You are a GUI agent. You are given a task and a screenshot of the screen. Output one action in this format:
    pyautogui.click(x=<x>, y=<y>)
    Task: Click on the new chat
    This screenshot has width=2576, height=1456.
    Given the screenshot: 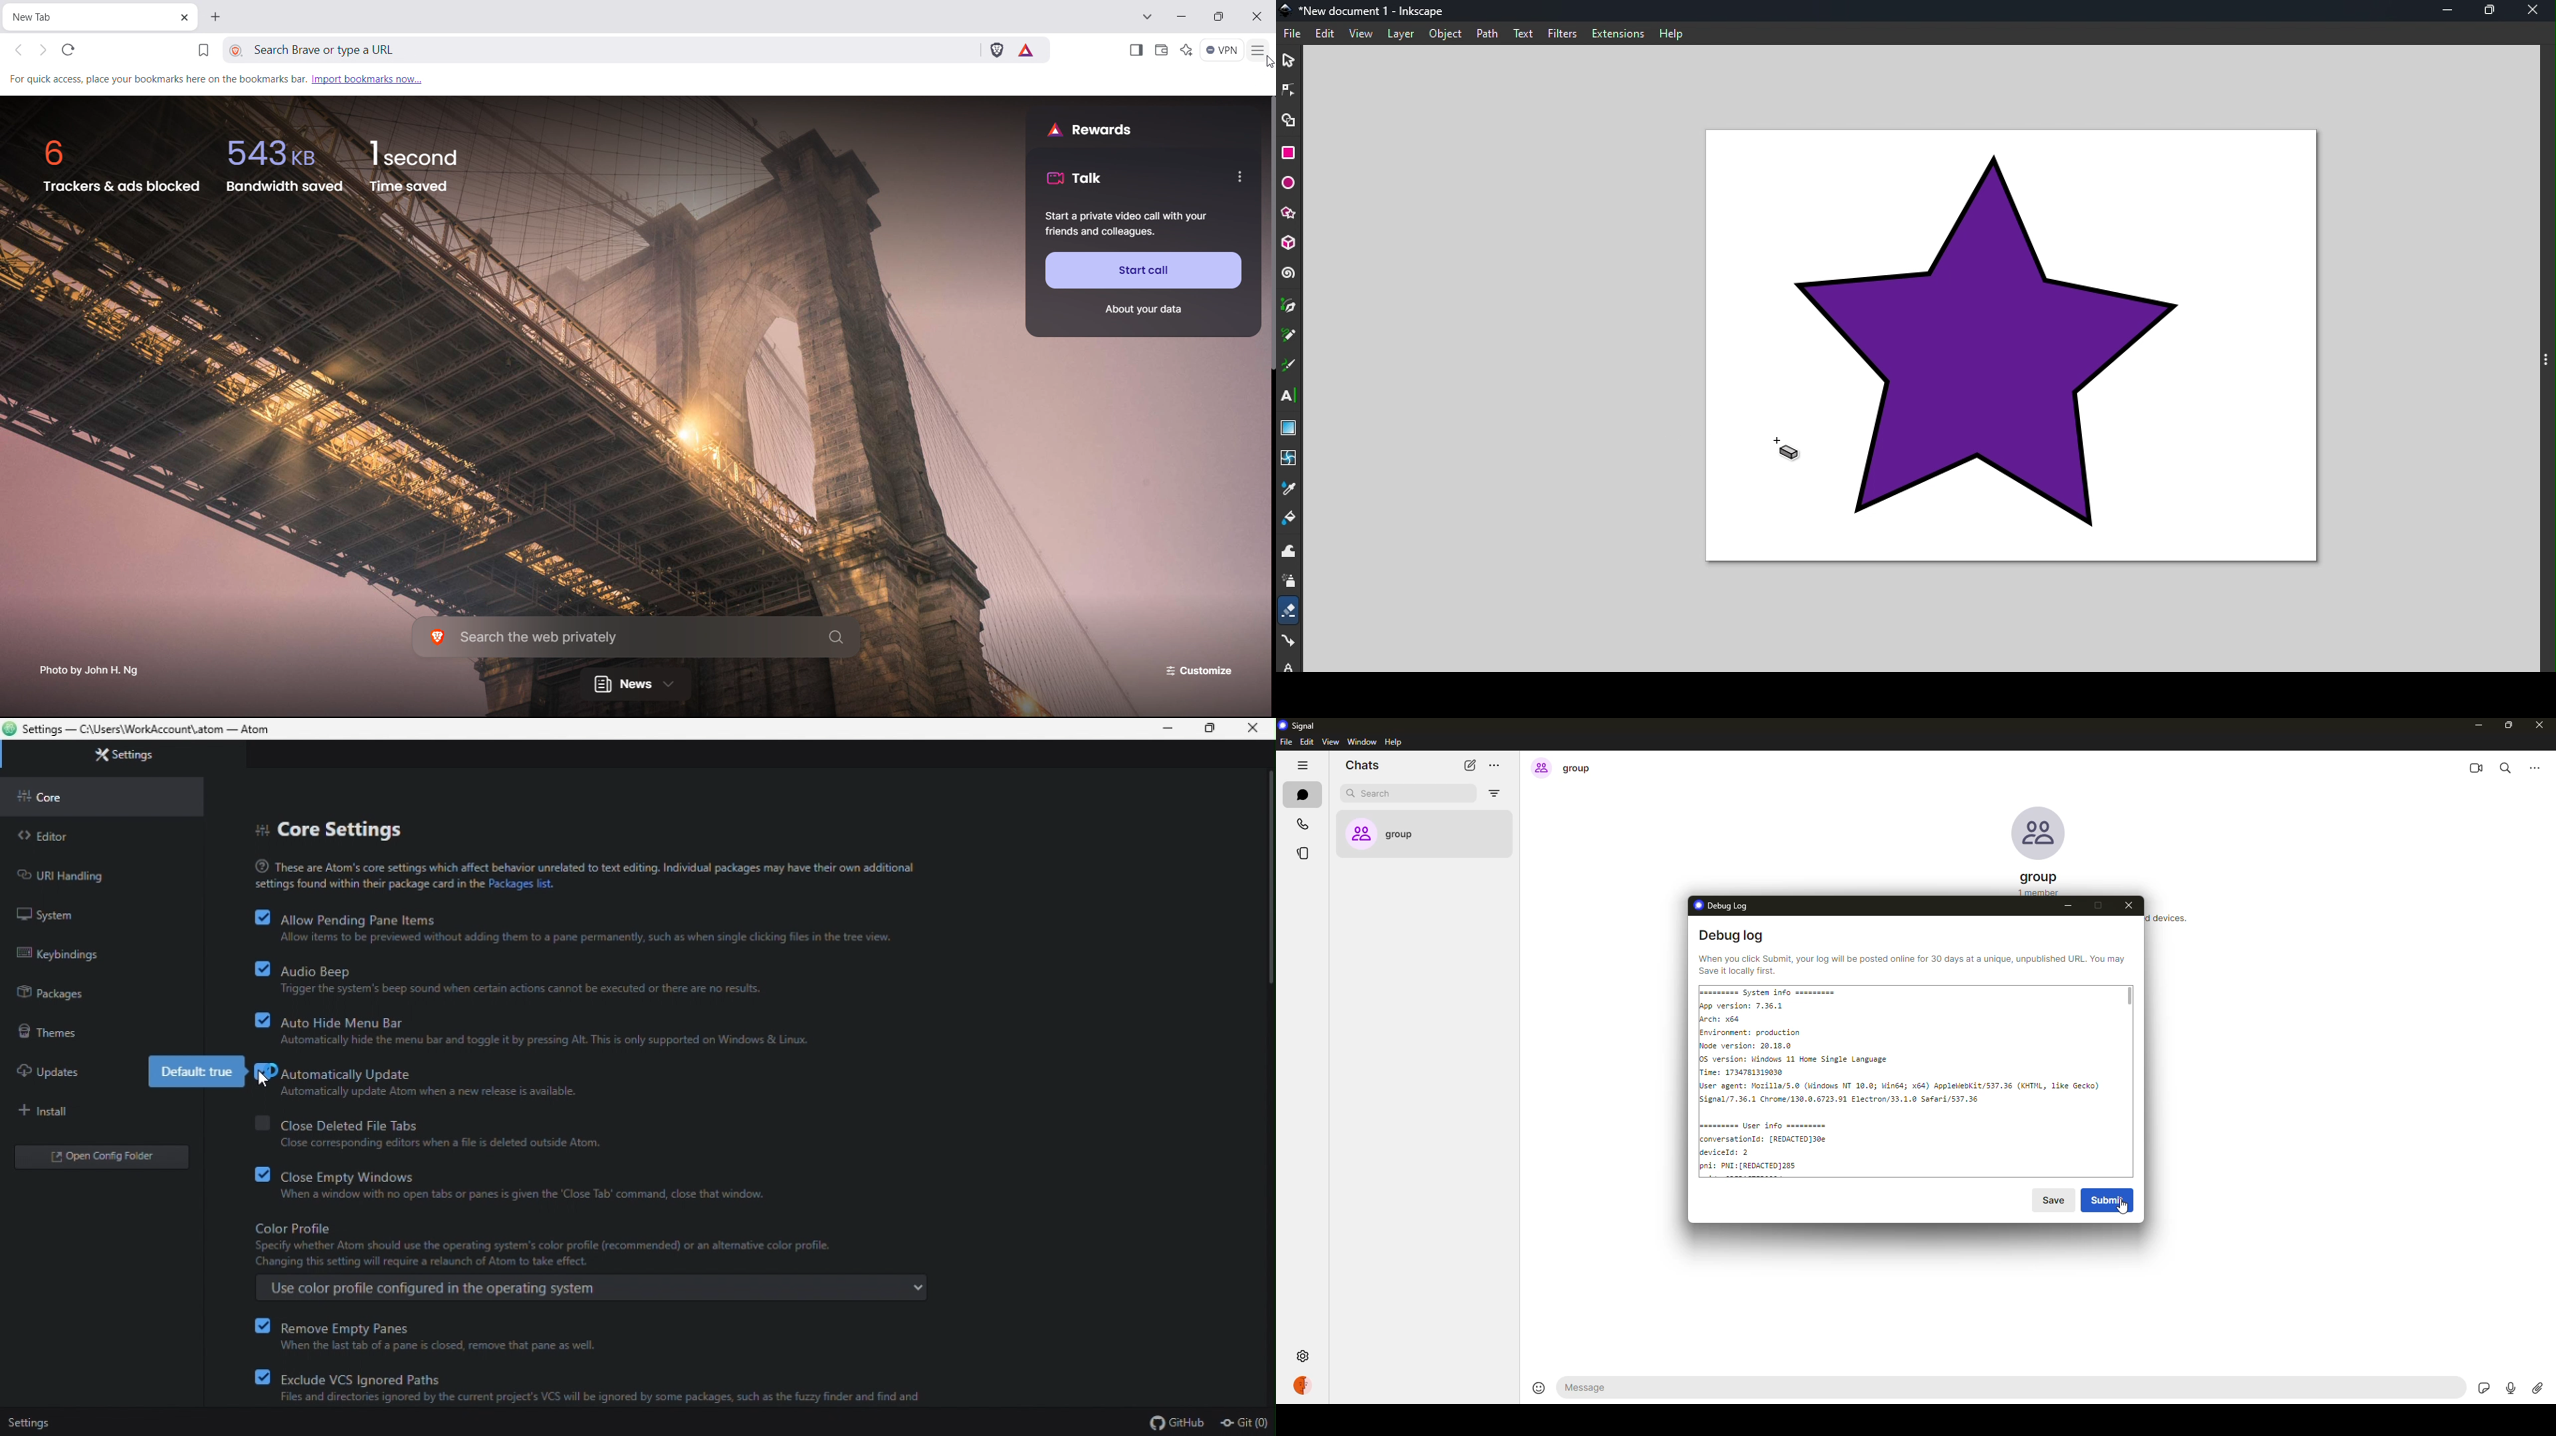 What is the action you would take?
    pyautogui.click(x=1470, y=765)
    